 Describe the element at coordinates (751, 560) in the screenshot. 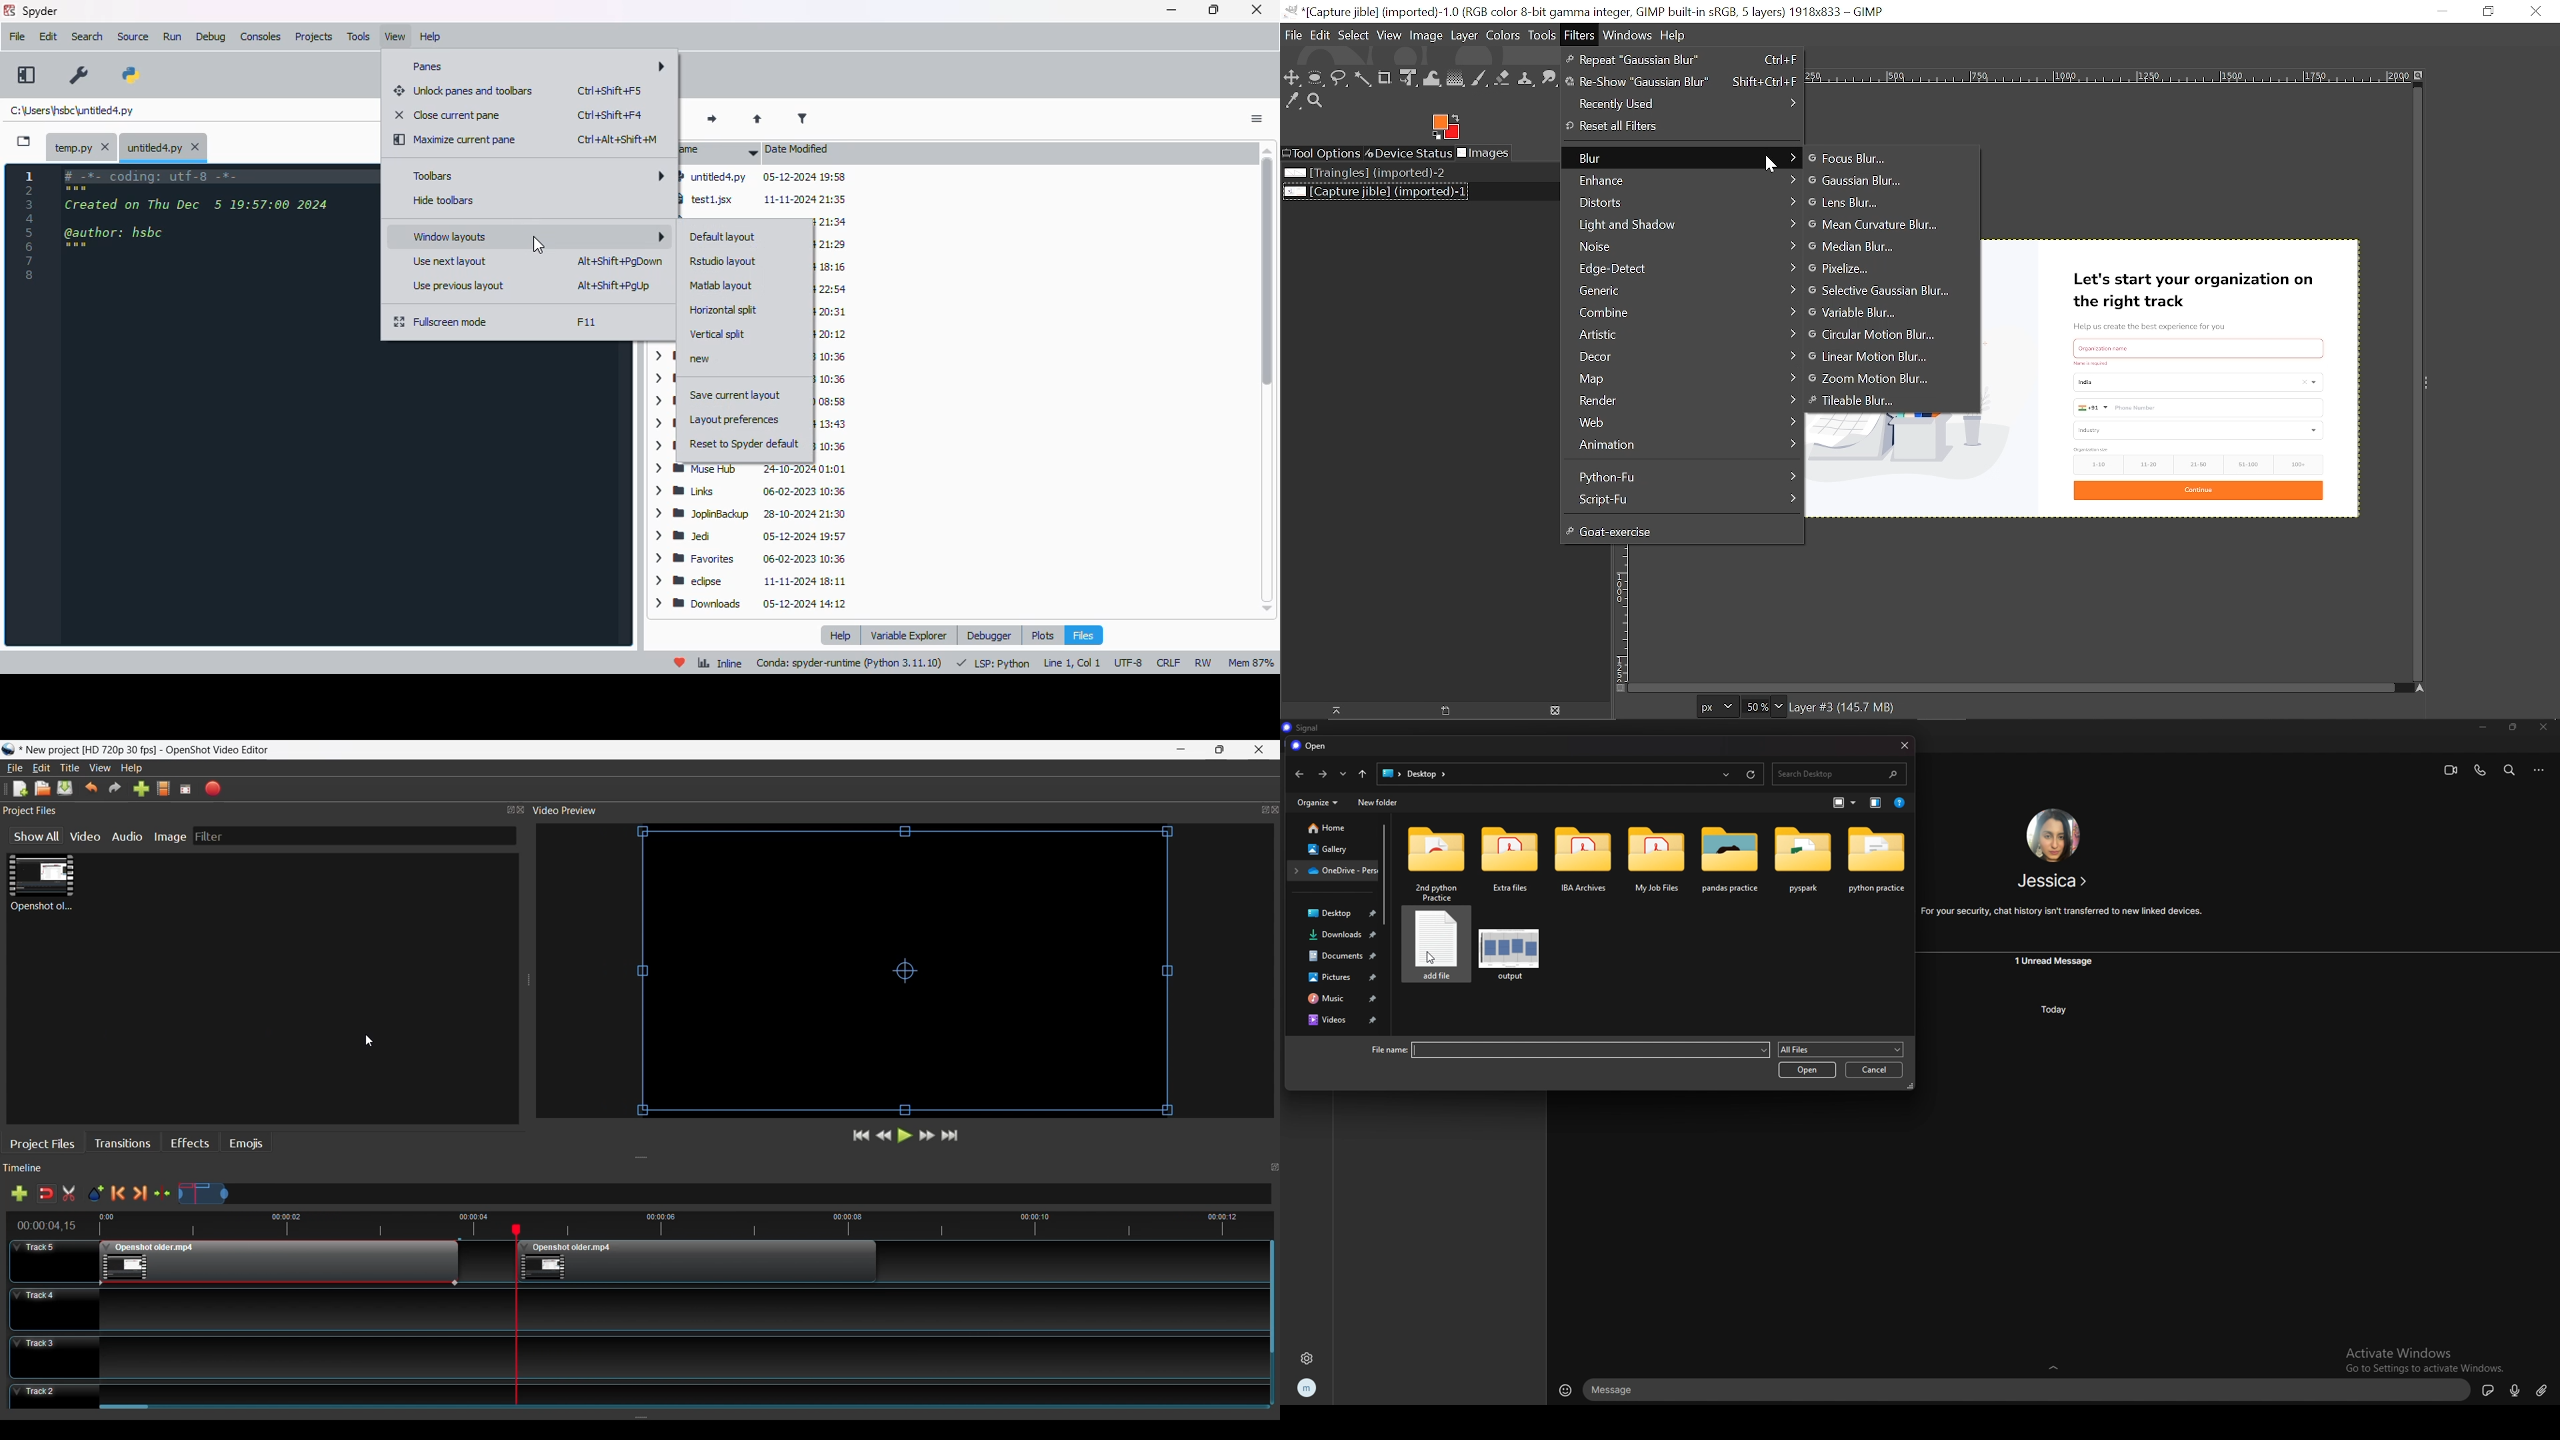

I see `Favorites` at that location.